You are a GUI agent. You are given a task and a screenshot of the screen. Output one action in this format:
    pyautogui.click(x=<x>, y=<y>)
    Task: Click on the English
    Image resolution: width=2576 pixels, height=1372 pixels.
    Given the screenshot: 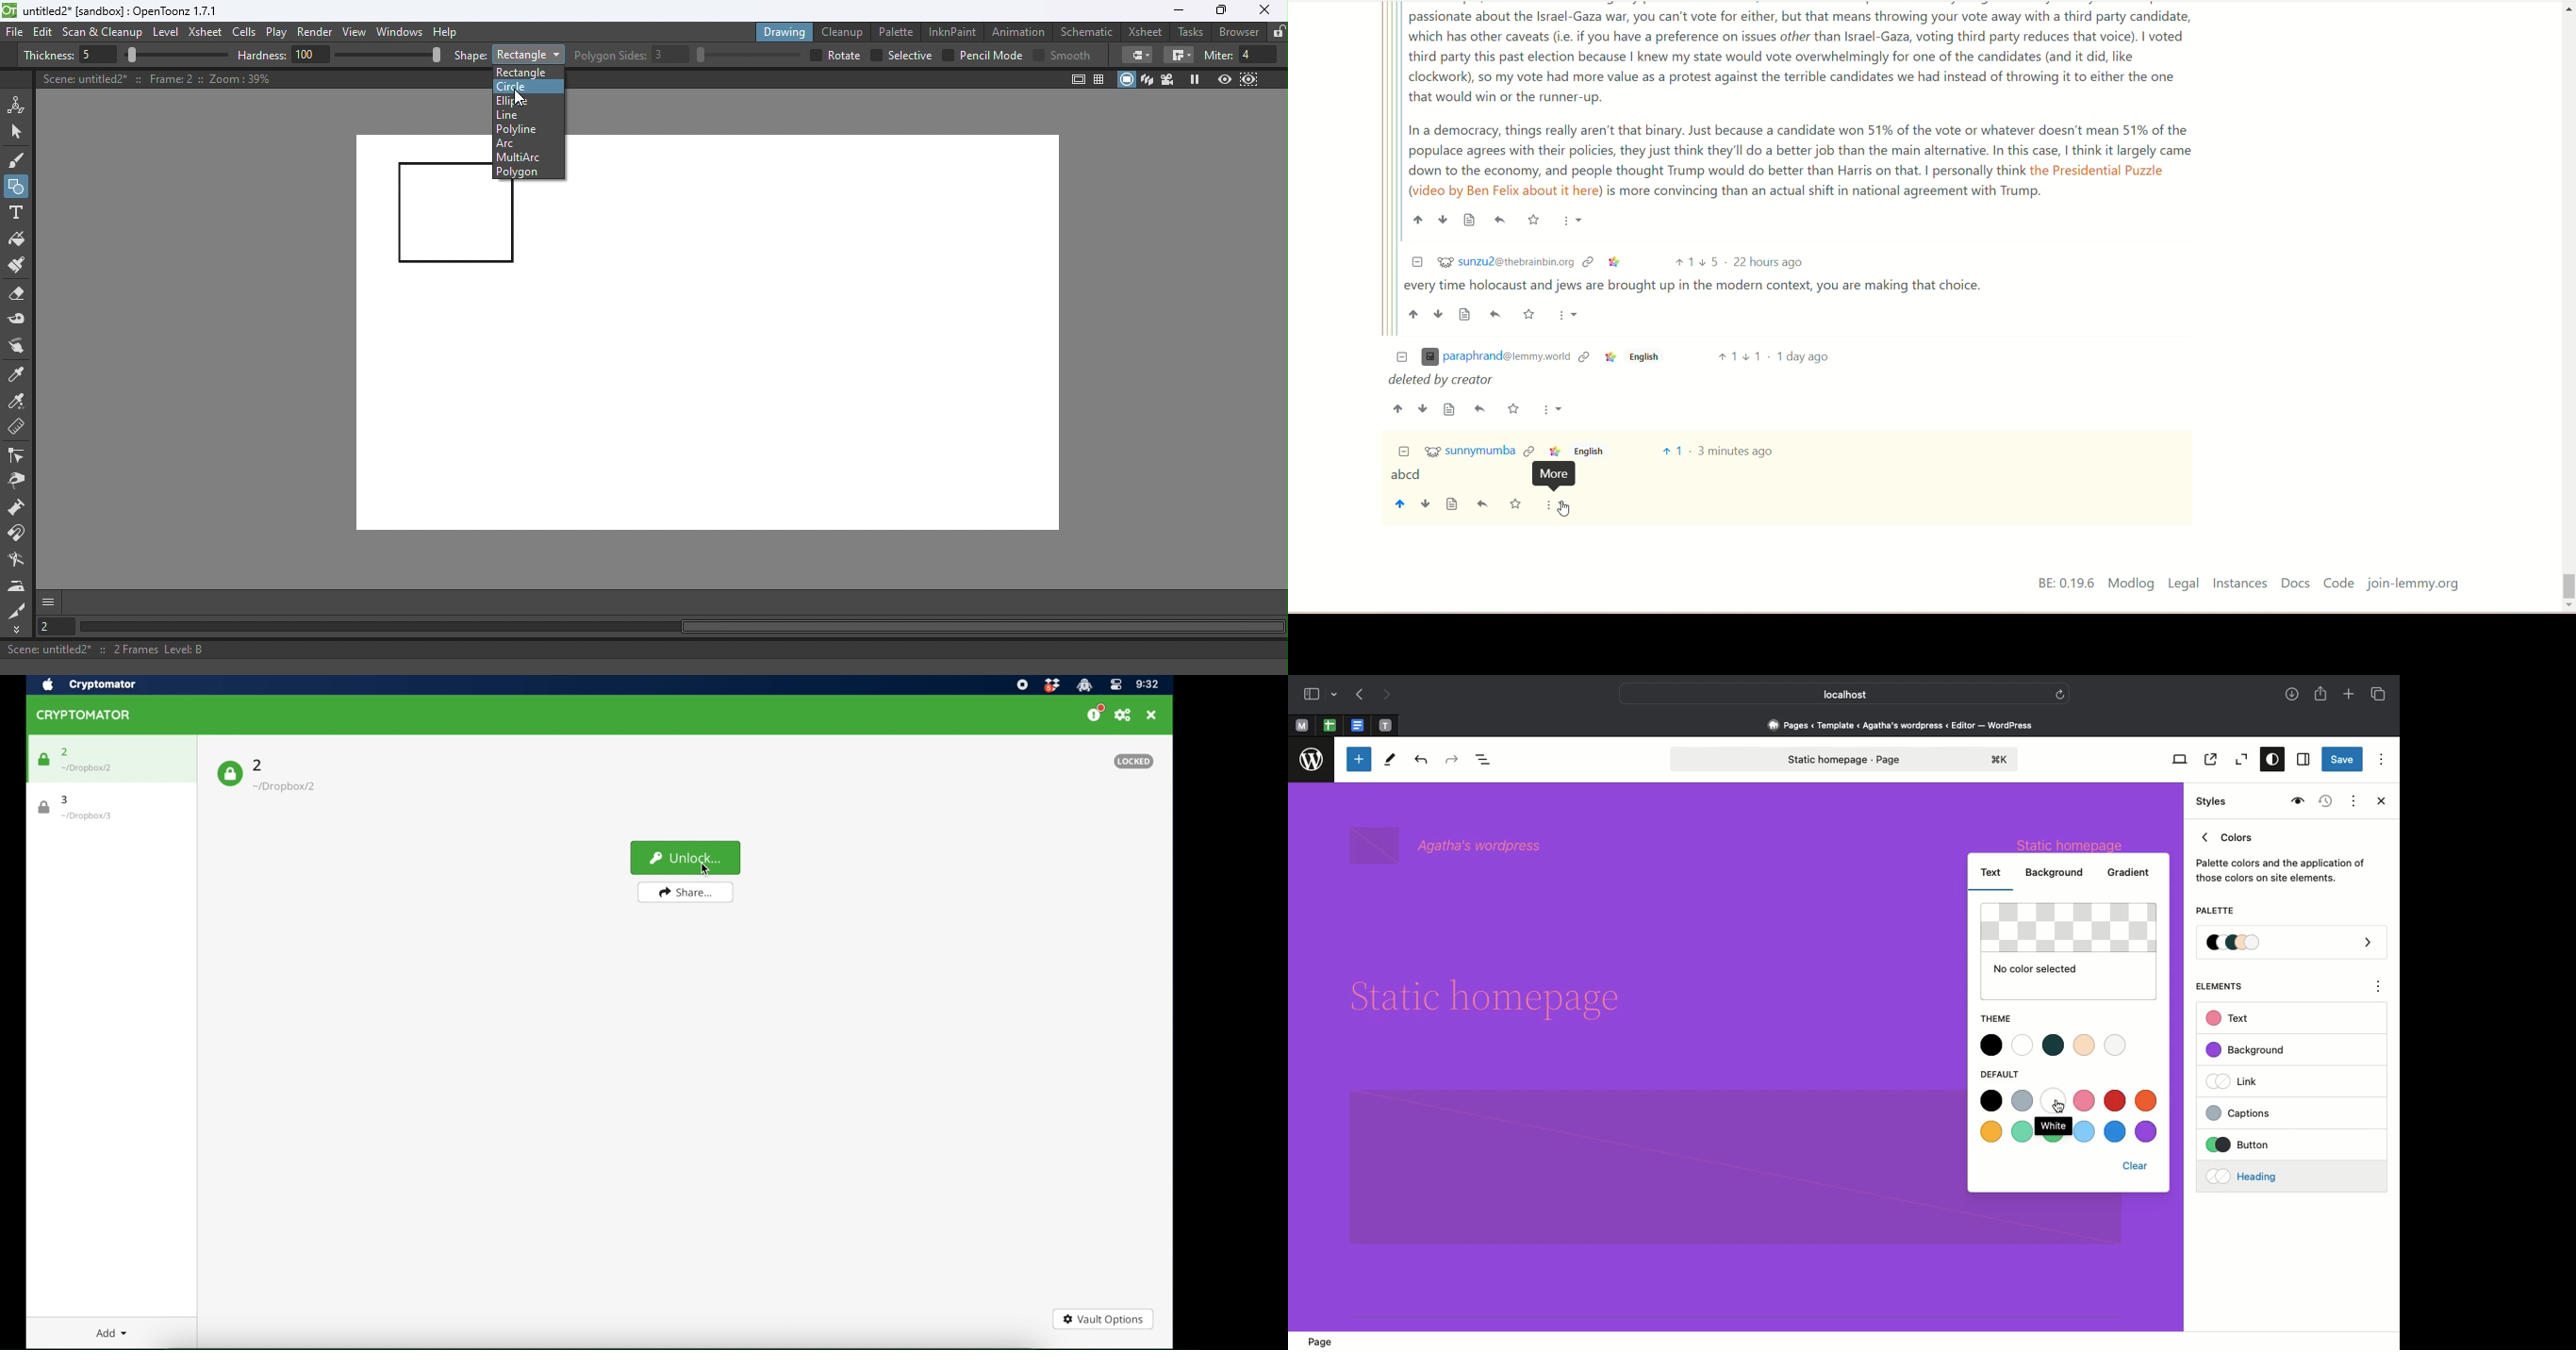 What is the action you would take?
    pyautogui.click(x=1588, y=451)
    